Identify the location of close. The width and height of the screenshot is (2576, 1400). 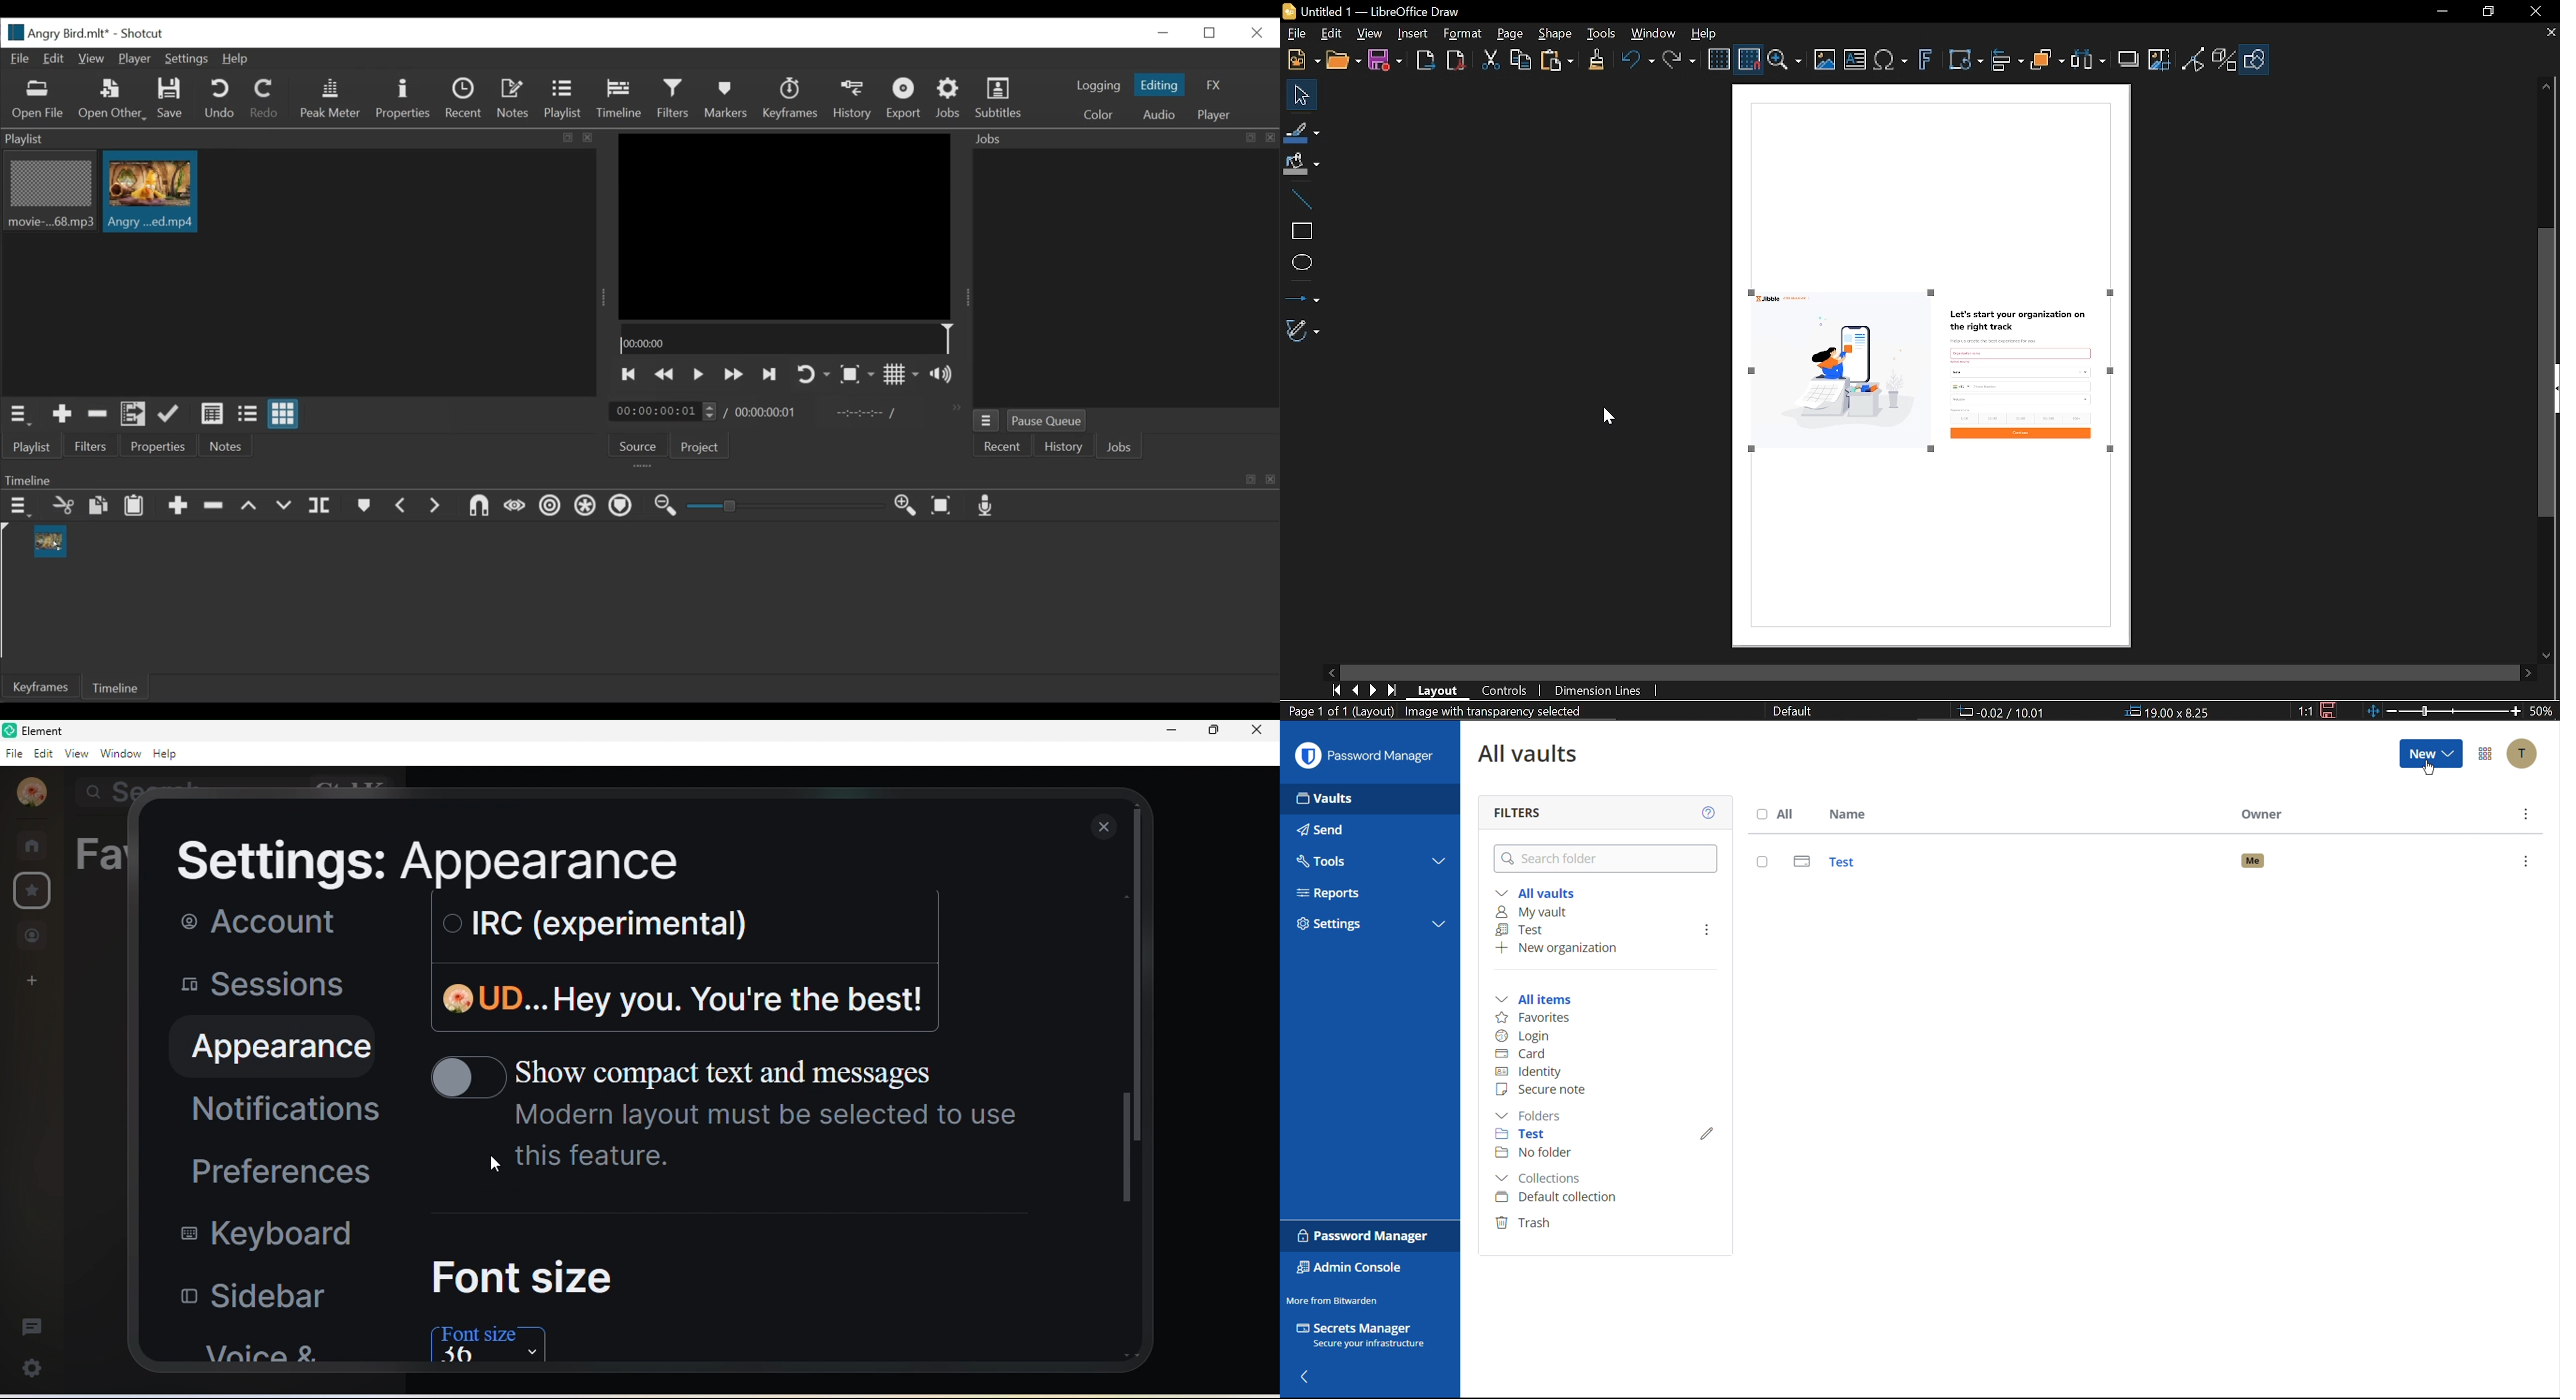
(1107, 826).